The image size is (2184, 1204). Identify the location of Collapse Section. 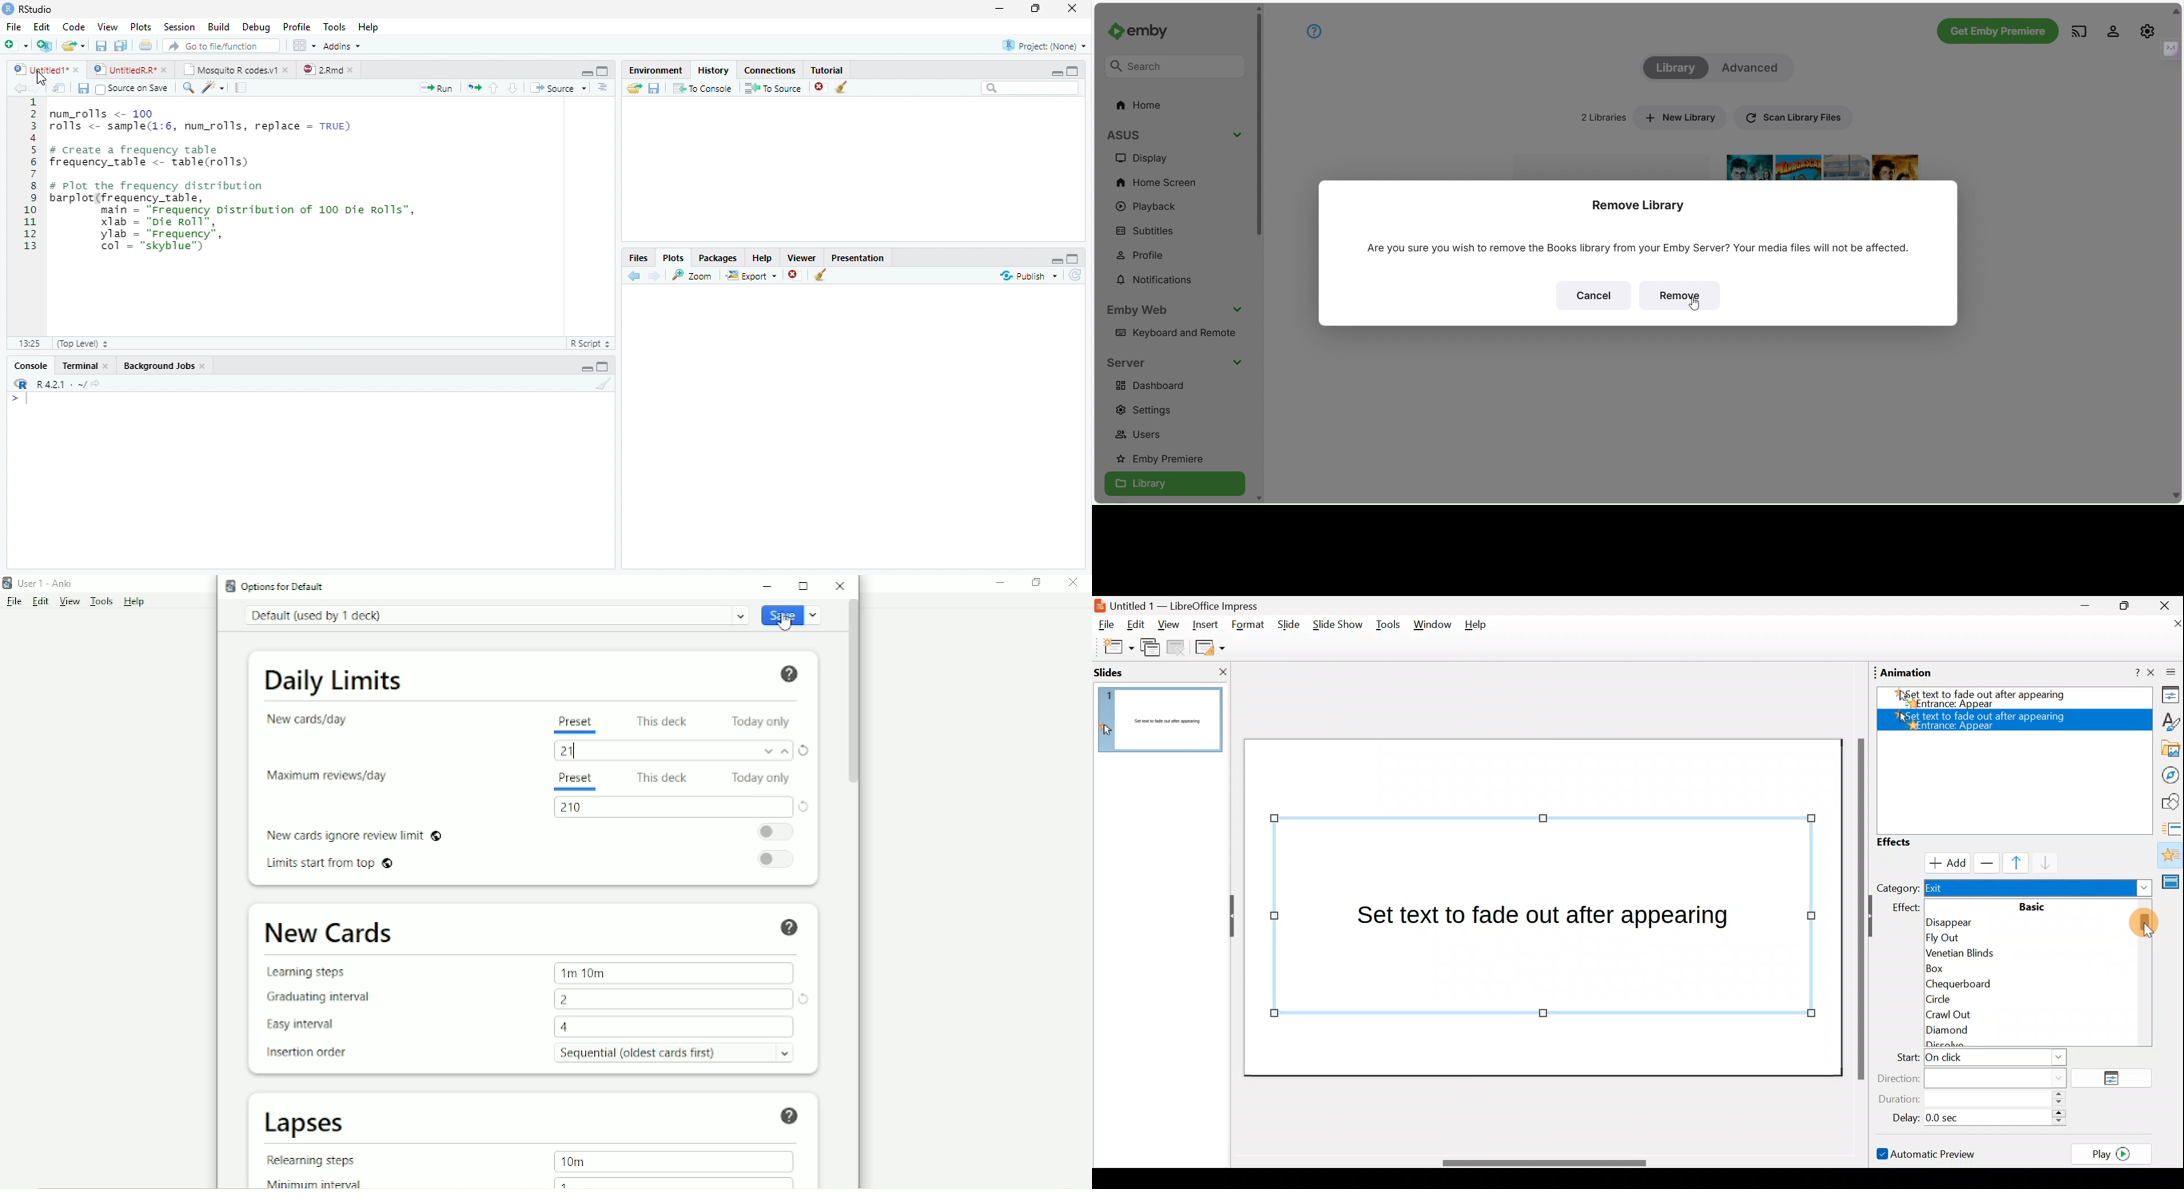
(1237, 362).